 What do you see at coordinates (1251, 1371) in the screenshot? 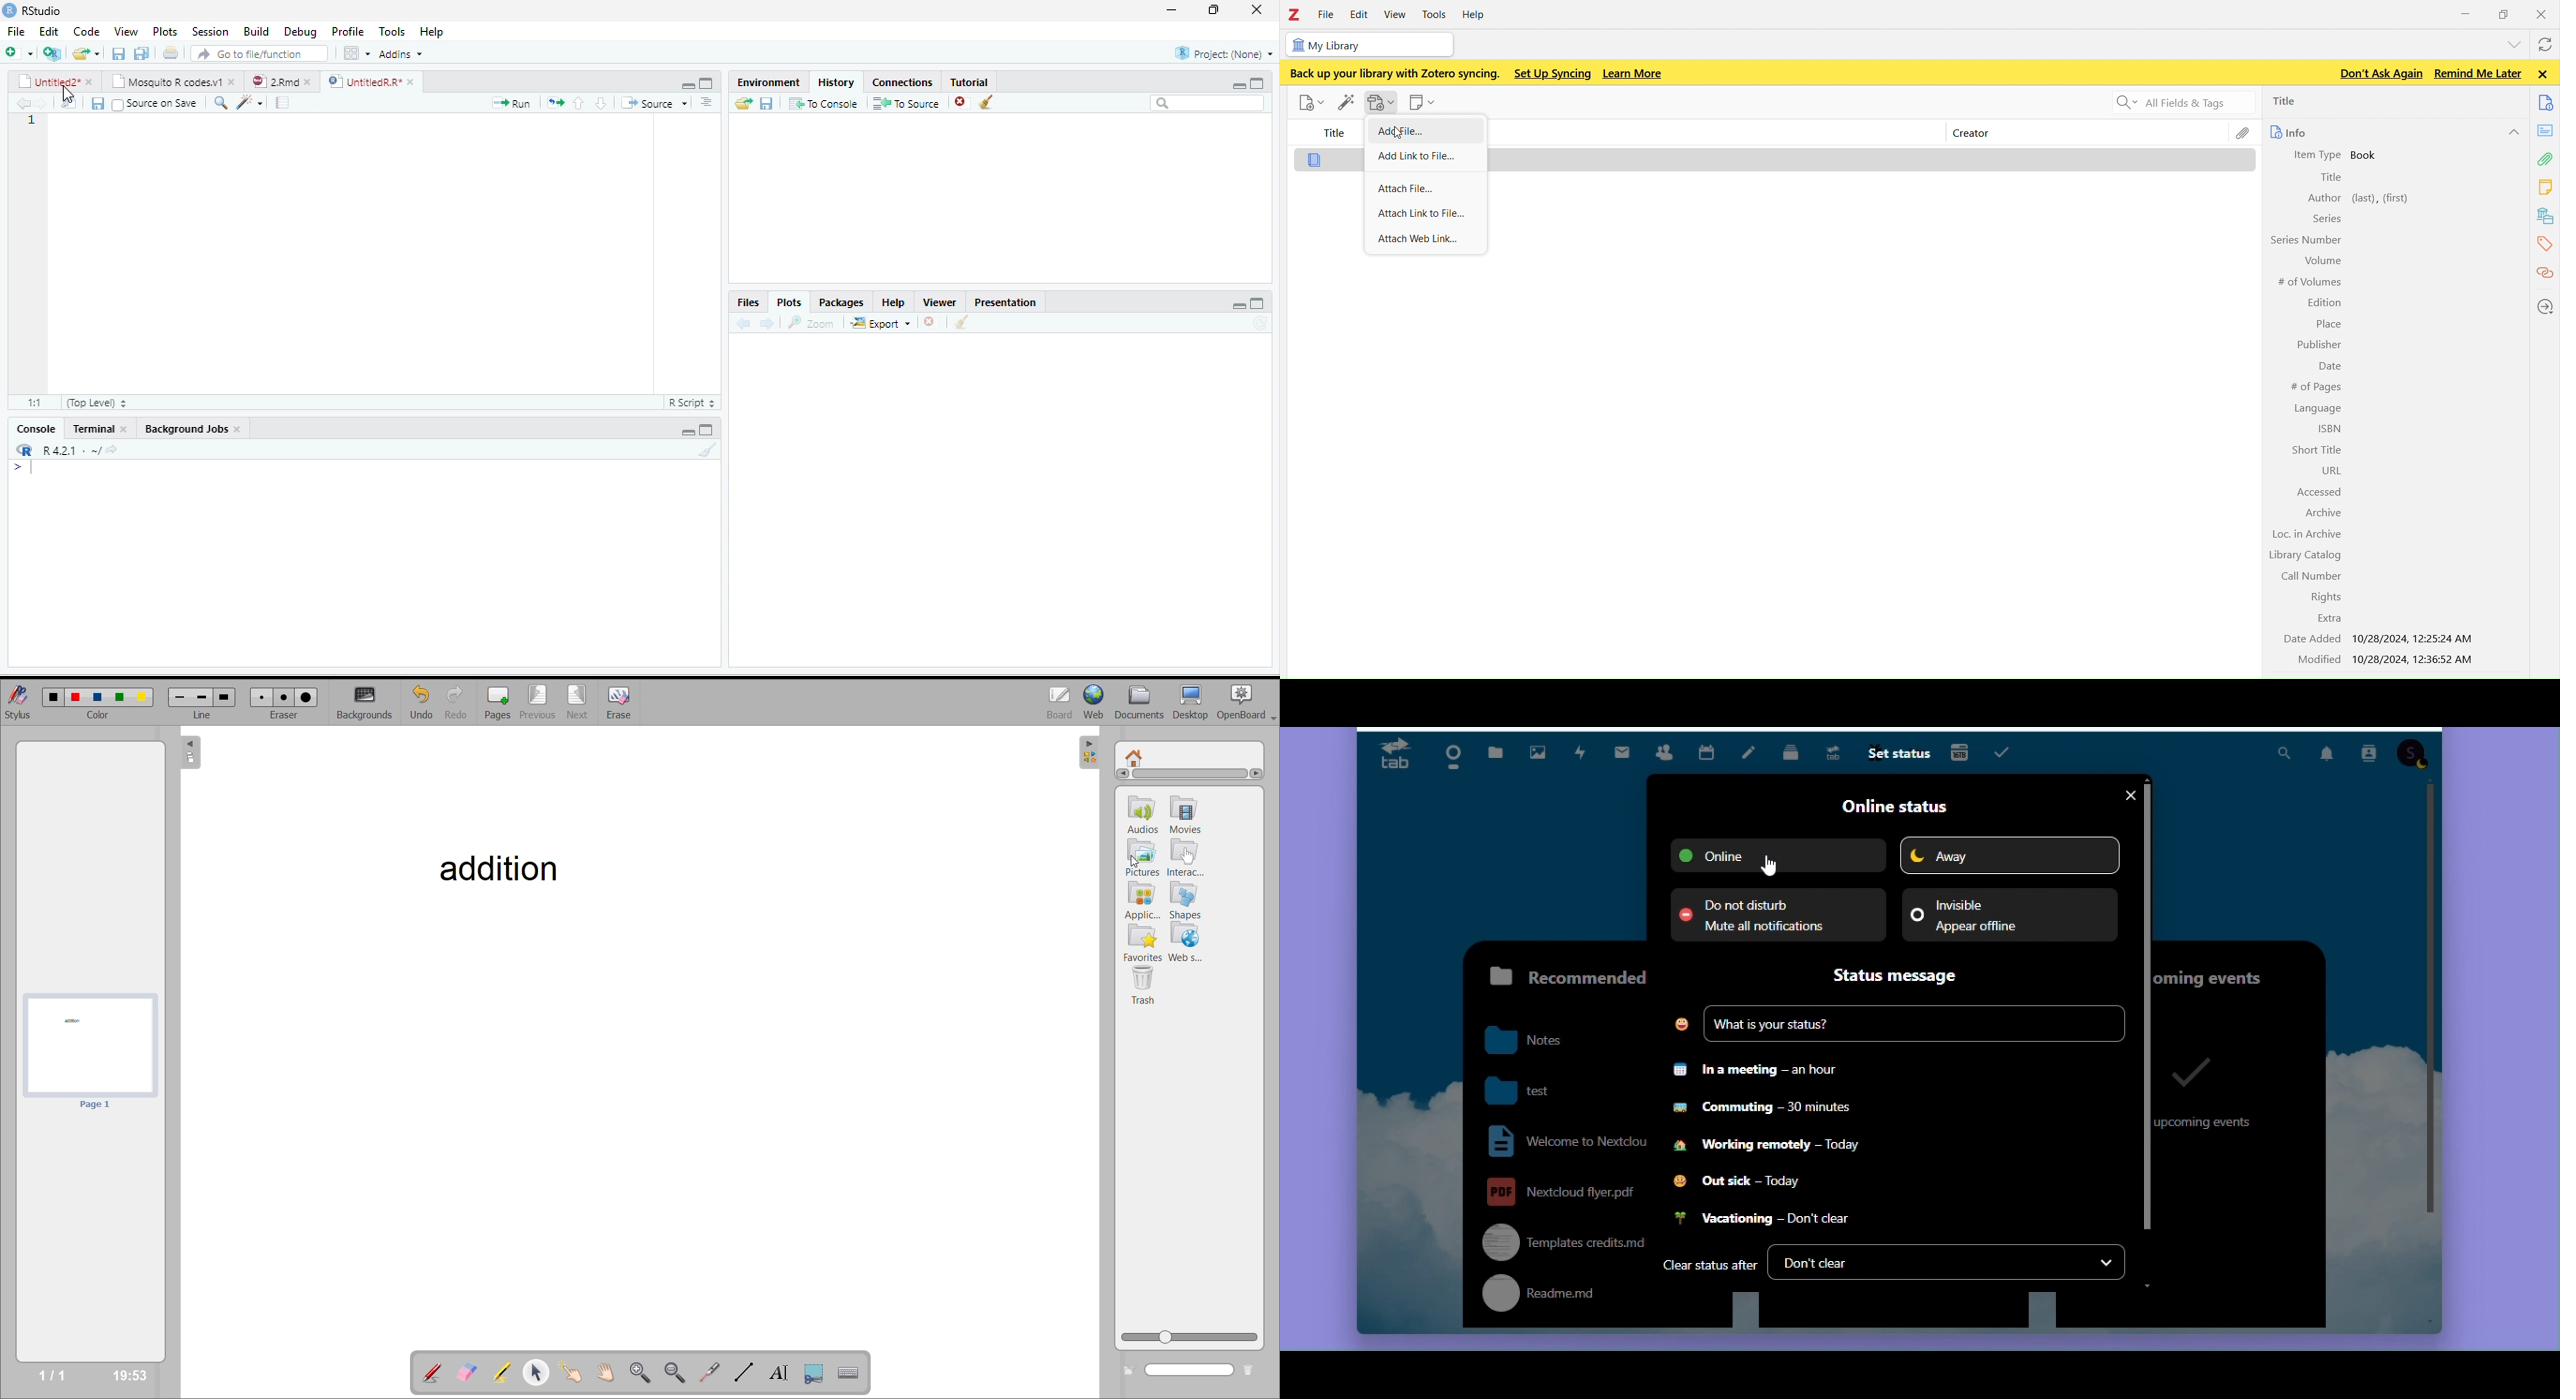
I see `delete` at bounding box center [1251, 1371].